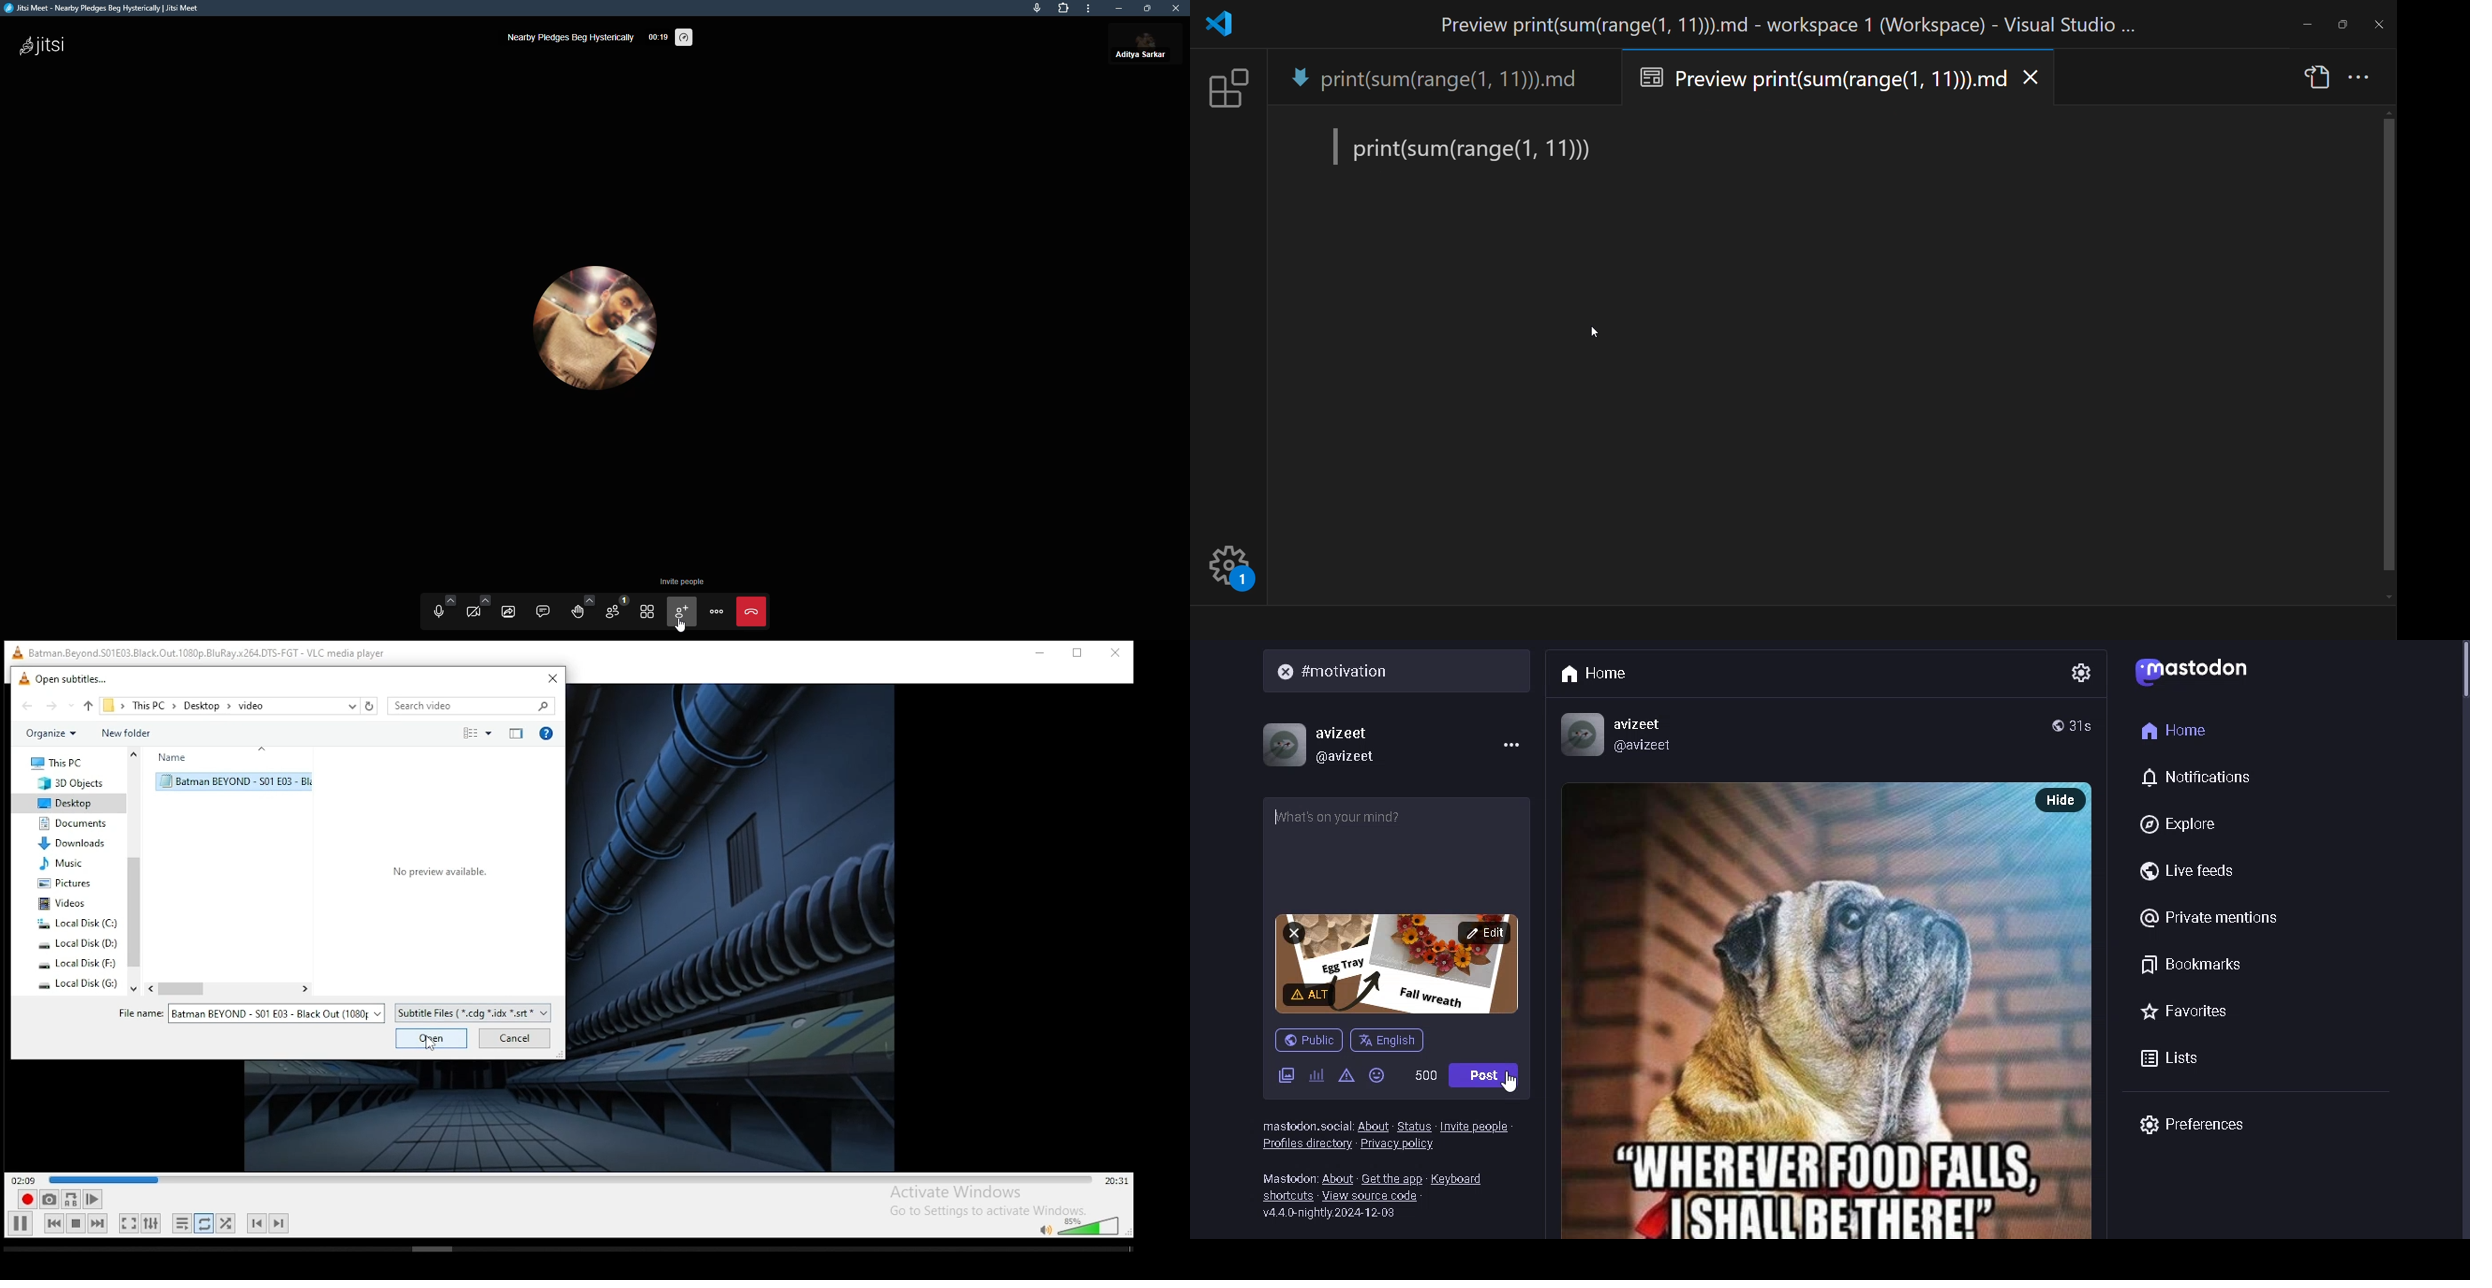 Image resolution: width=2492 pixels, height=1288 pixels. What do you see at coordinates (74, 803) in the screenshot?
I see `desktop` at bounding box center [74, 803].